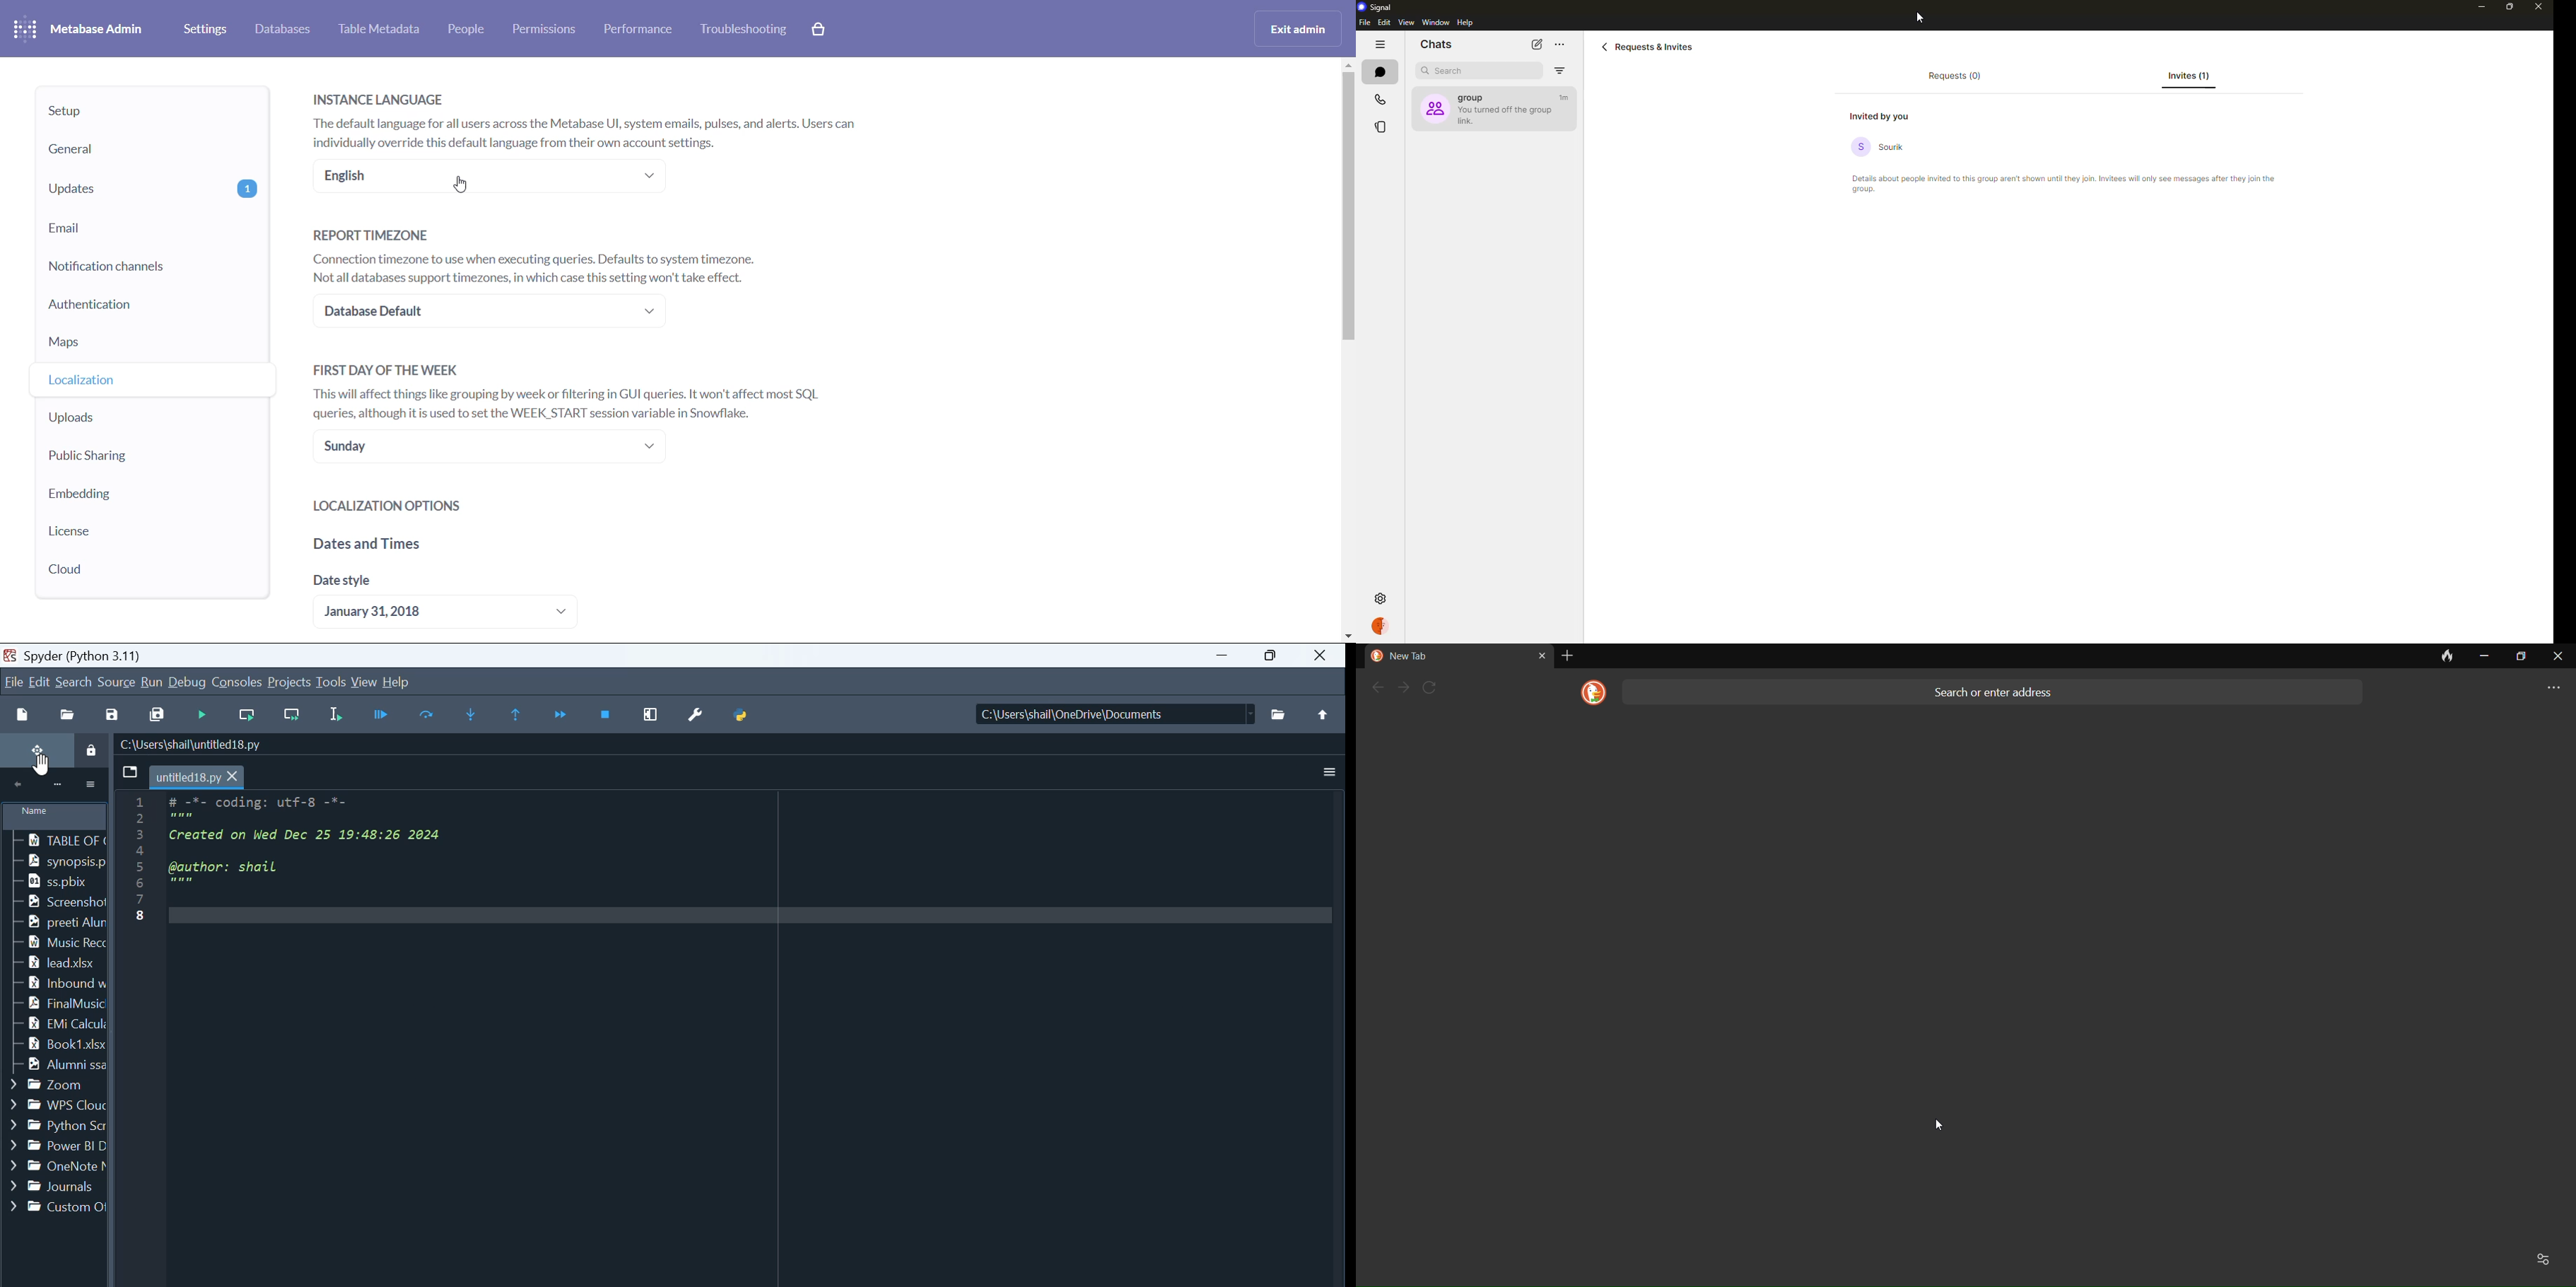 The image size is (2576, 1288). Describe the element at coordinates (53, 1085) in the screenshot. I see `Zoom` at that location.